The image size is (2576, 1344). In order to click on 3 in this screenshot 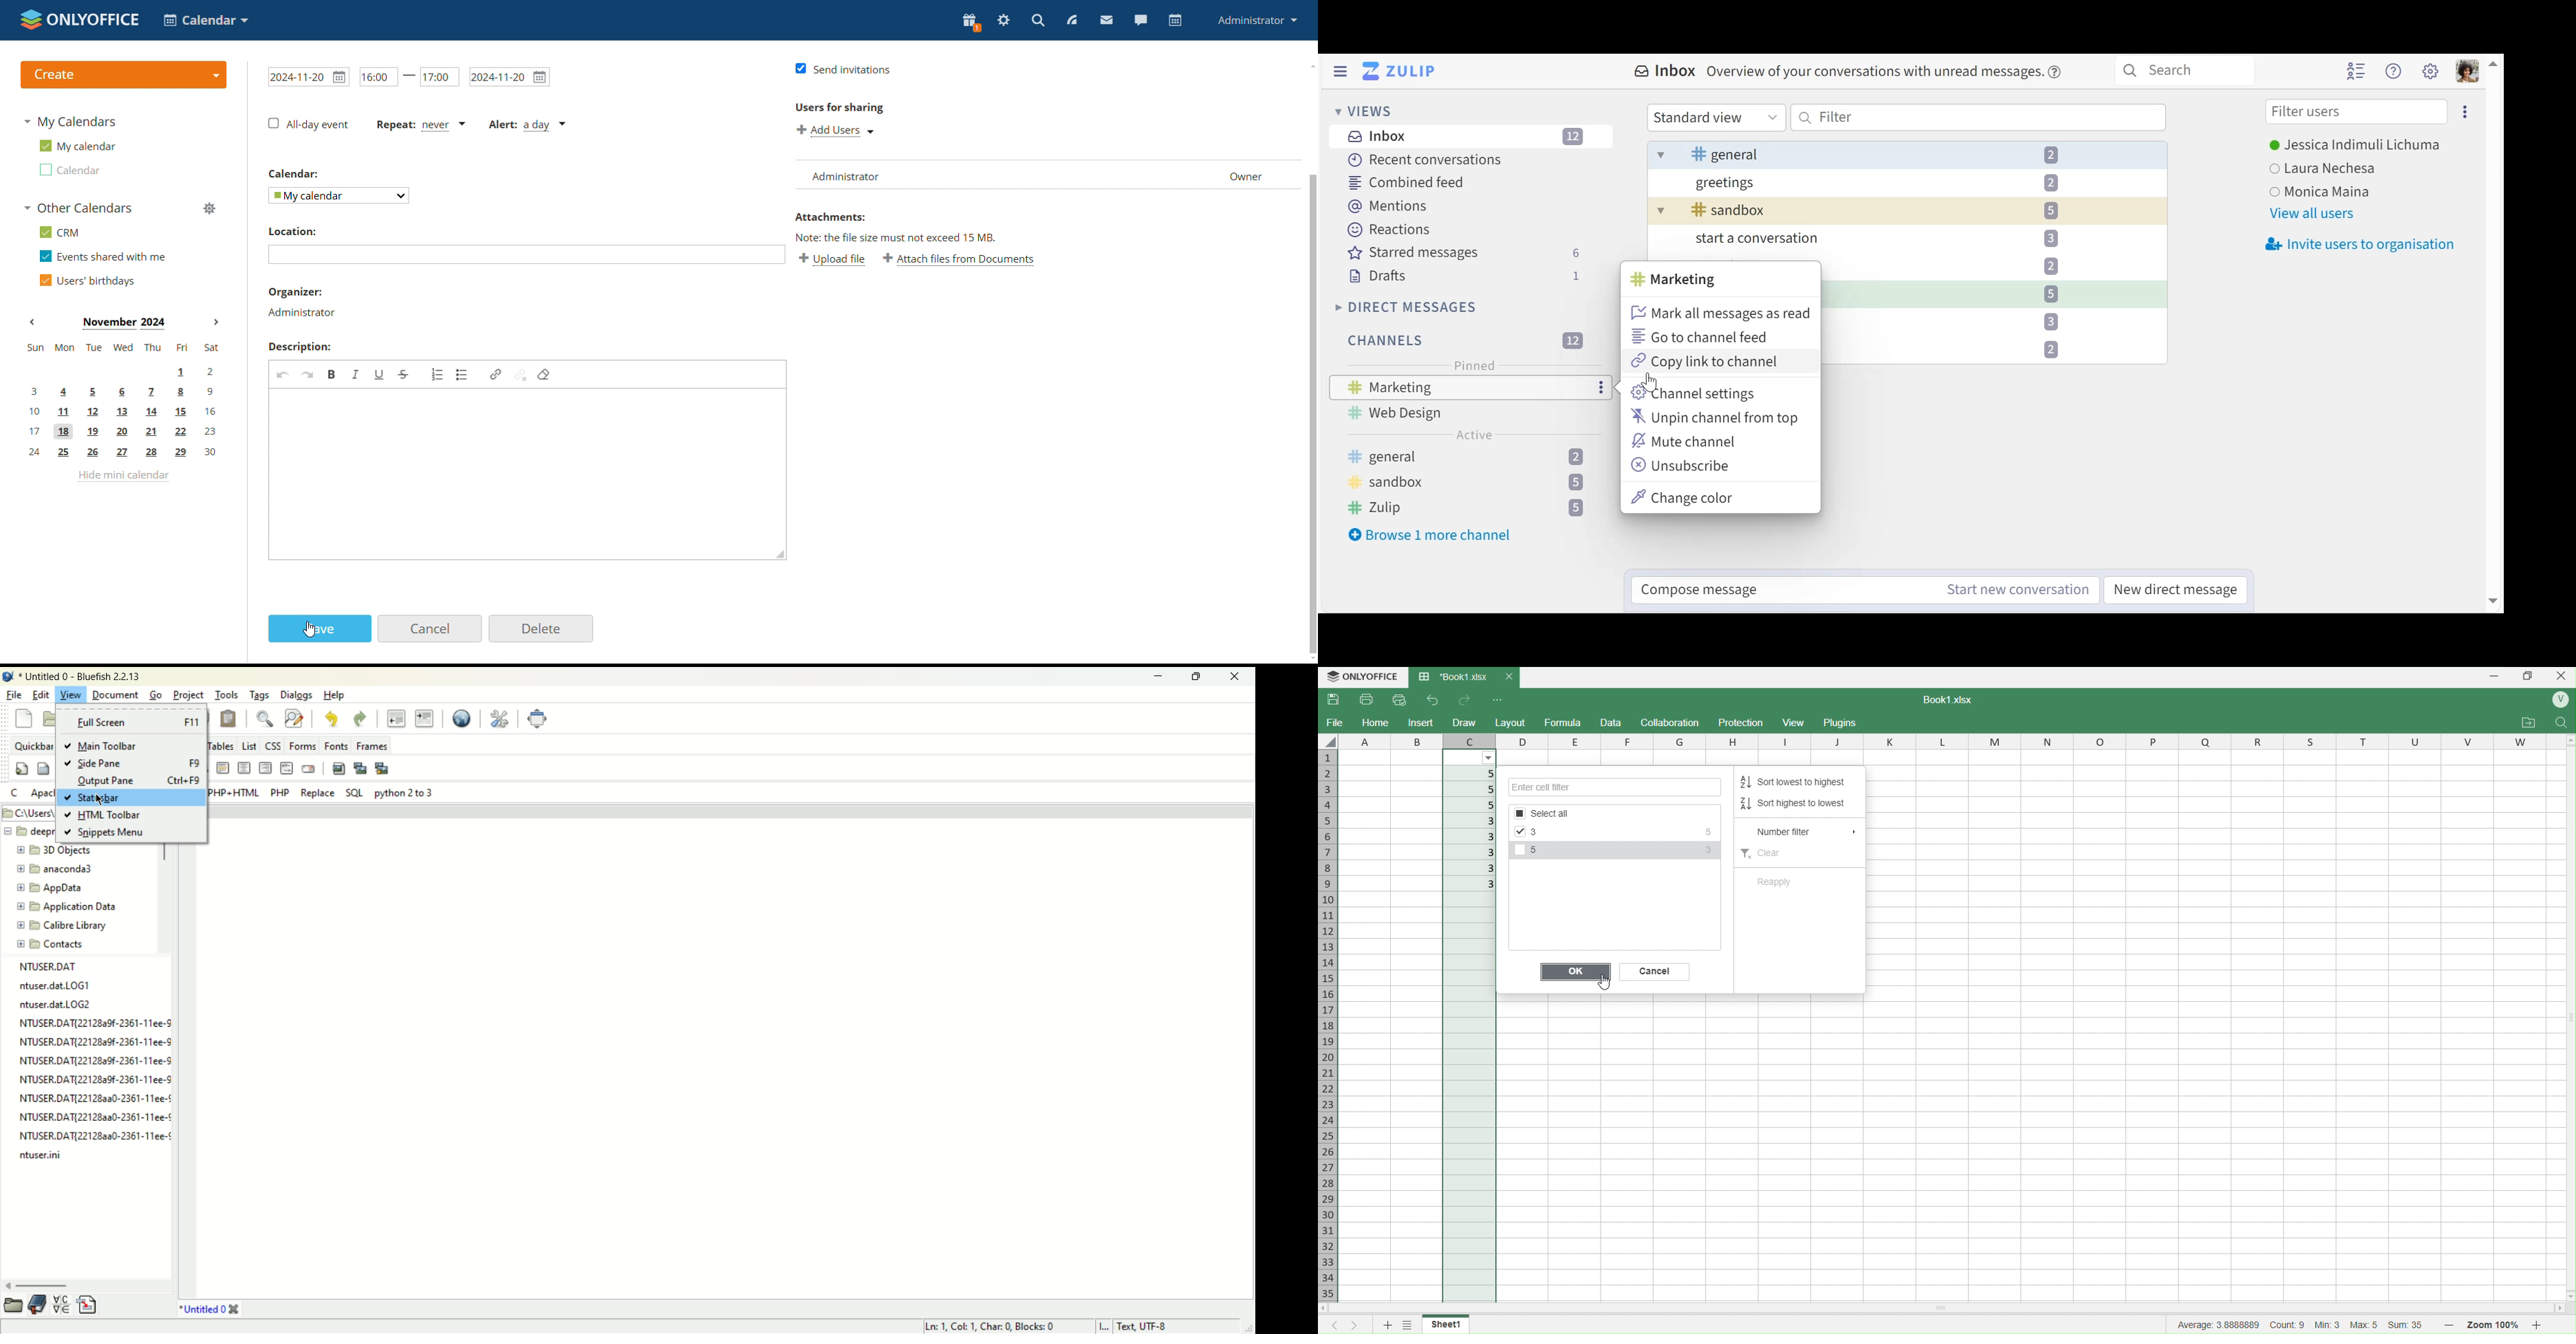, I will do `click(1472, 853)`.